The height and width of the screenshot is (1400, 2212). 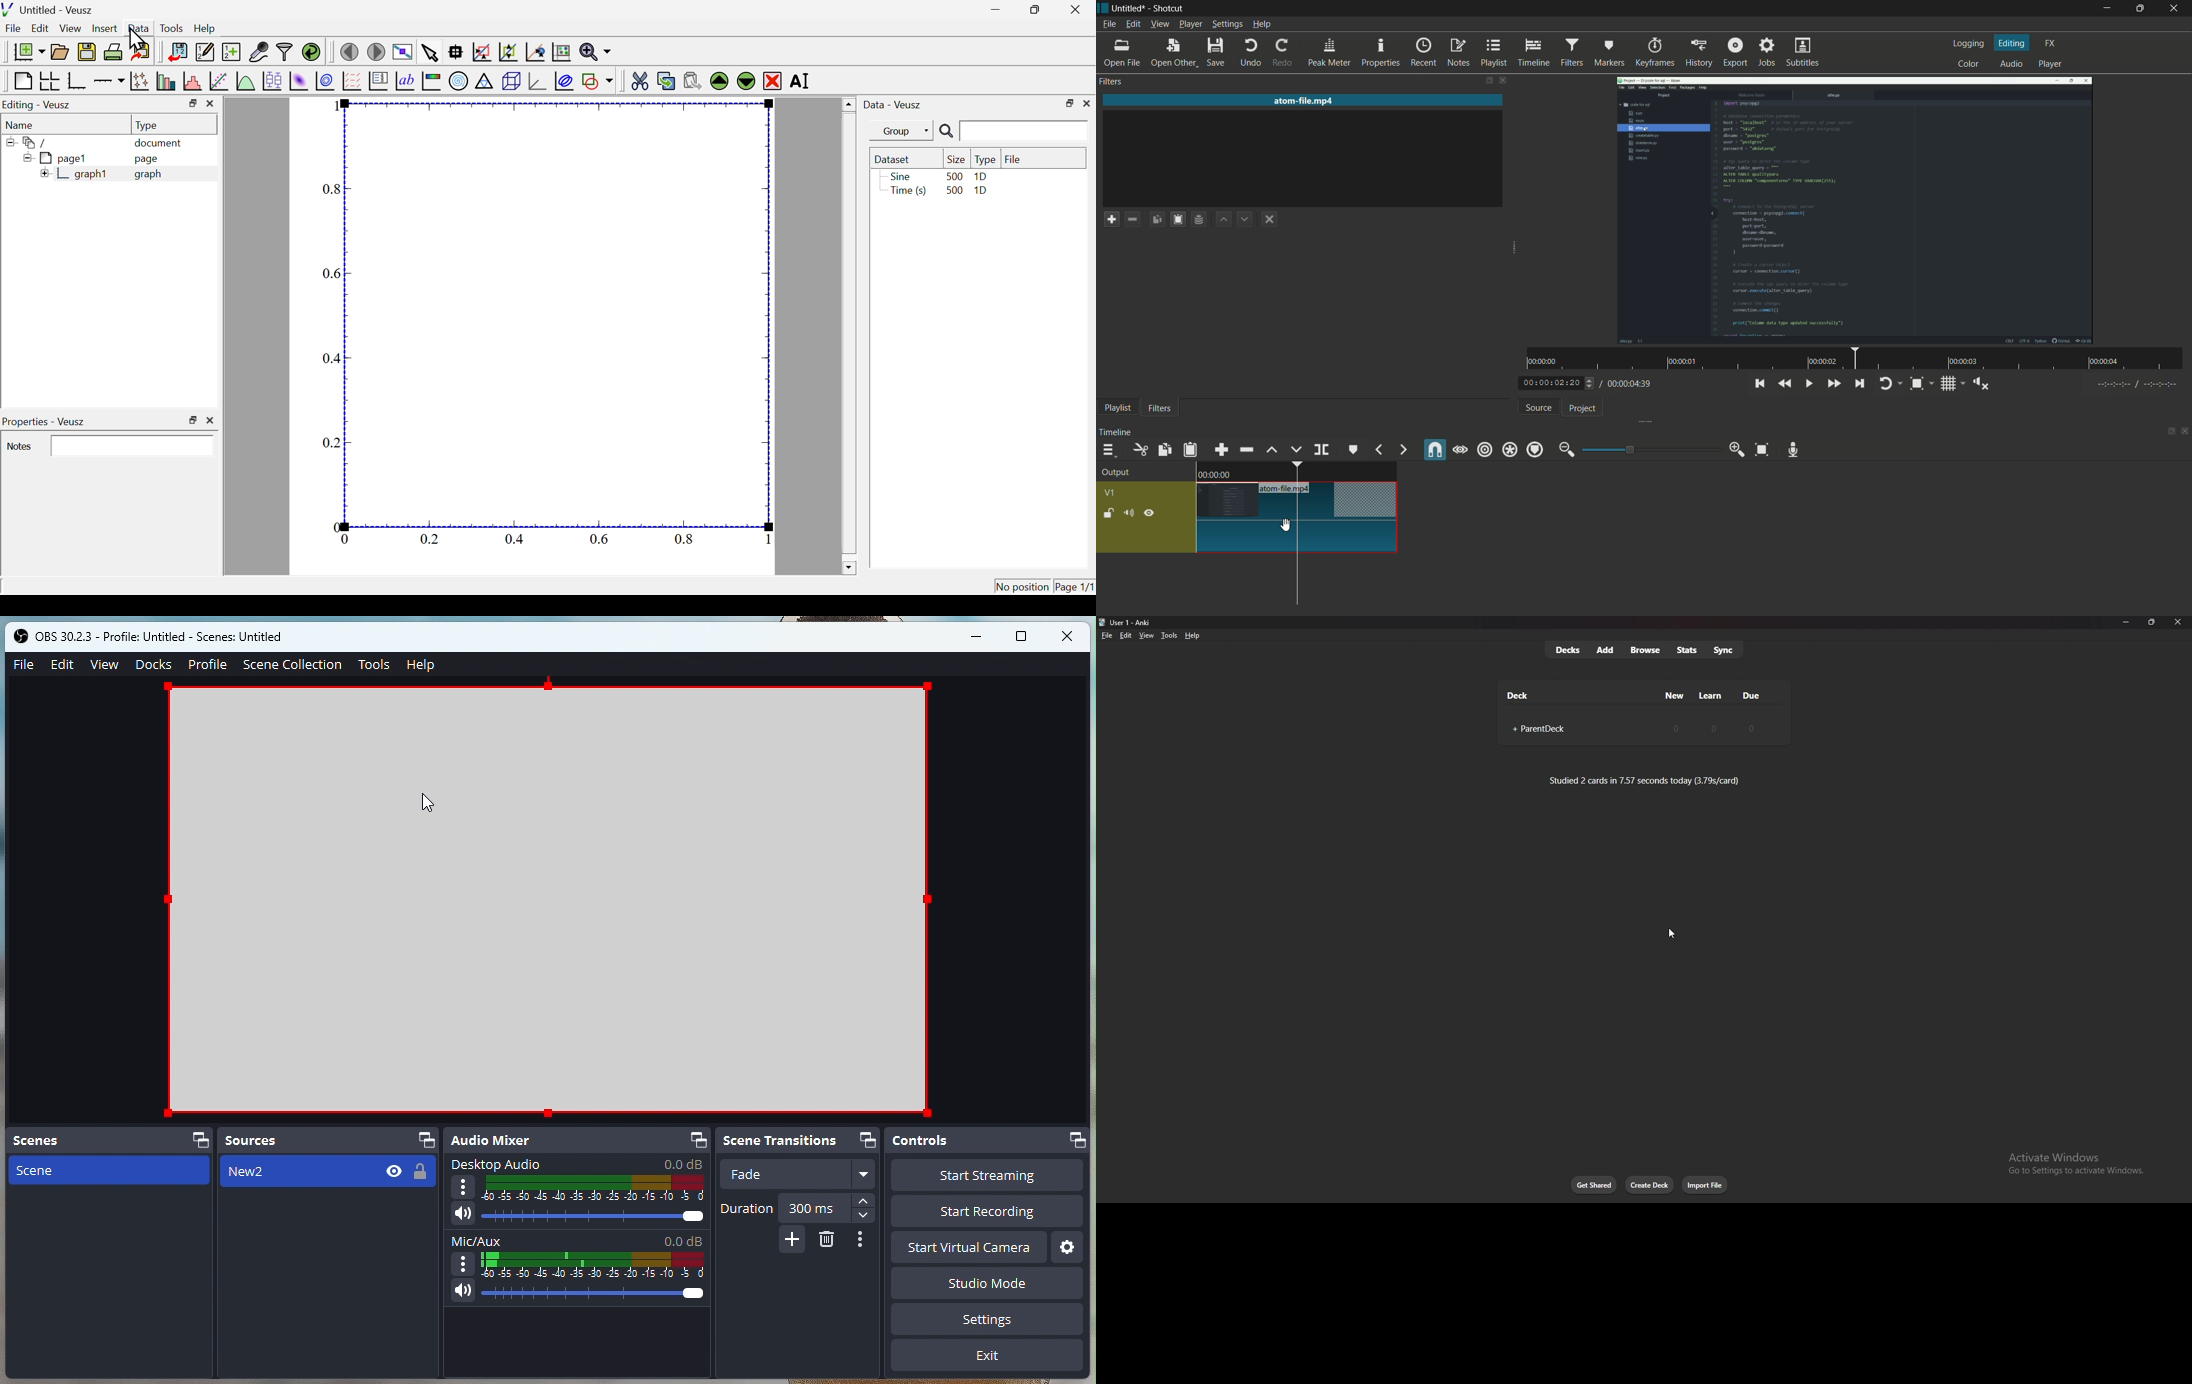 I want to click on help menu, so click(x=1262, y=24).